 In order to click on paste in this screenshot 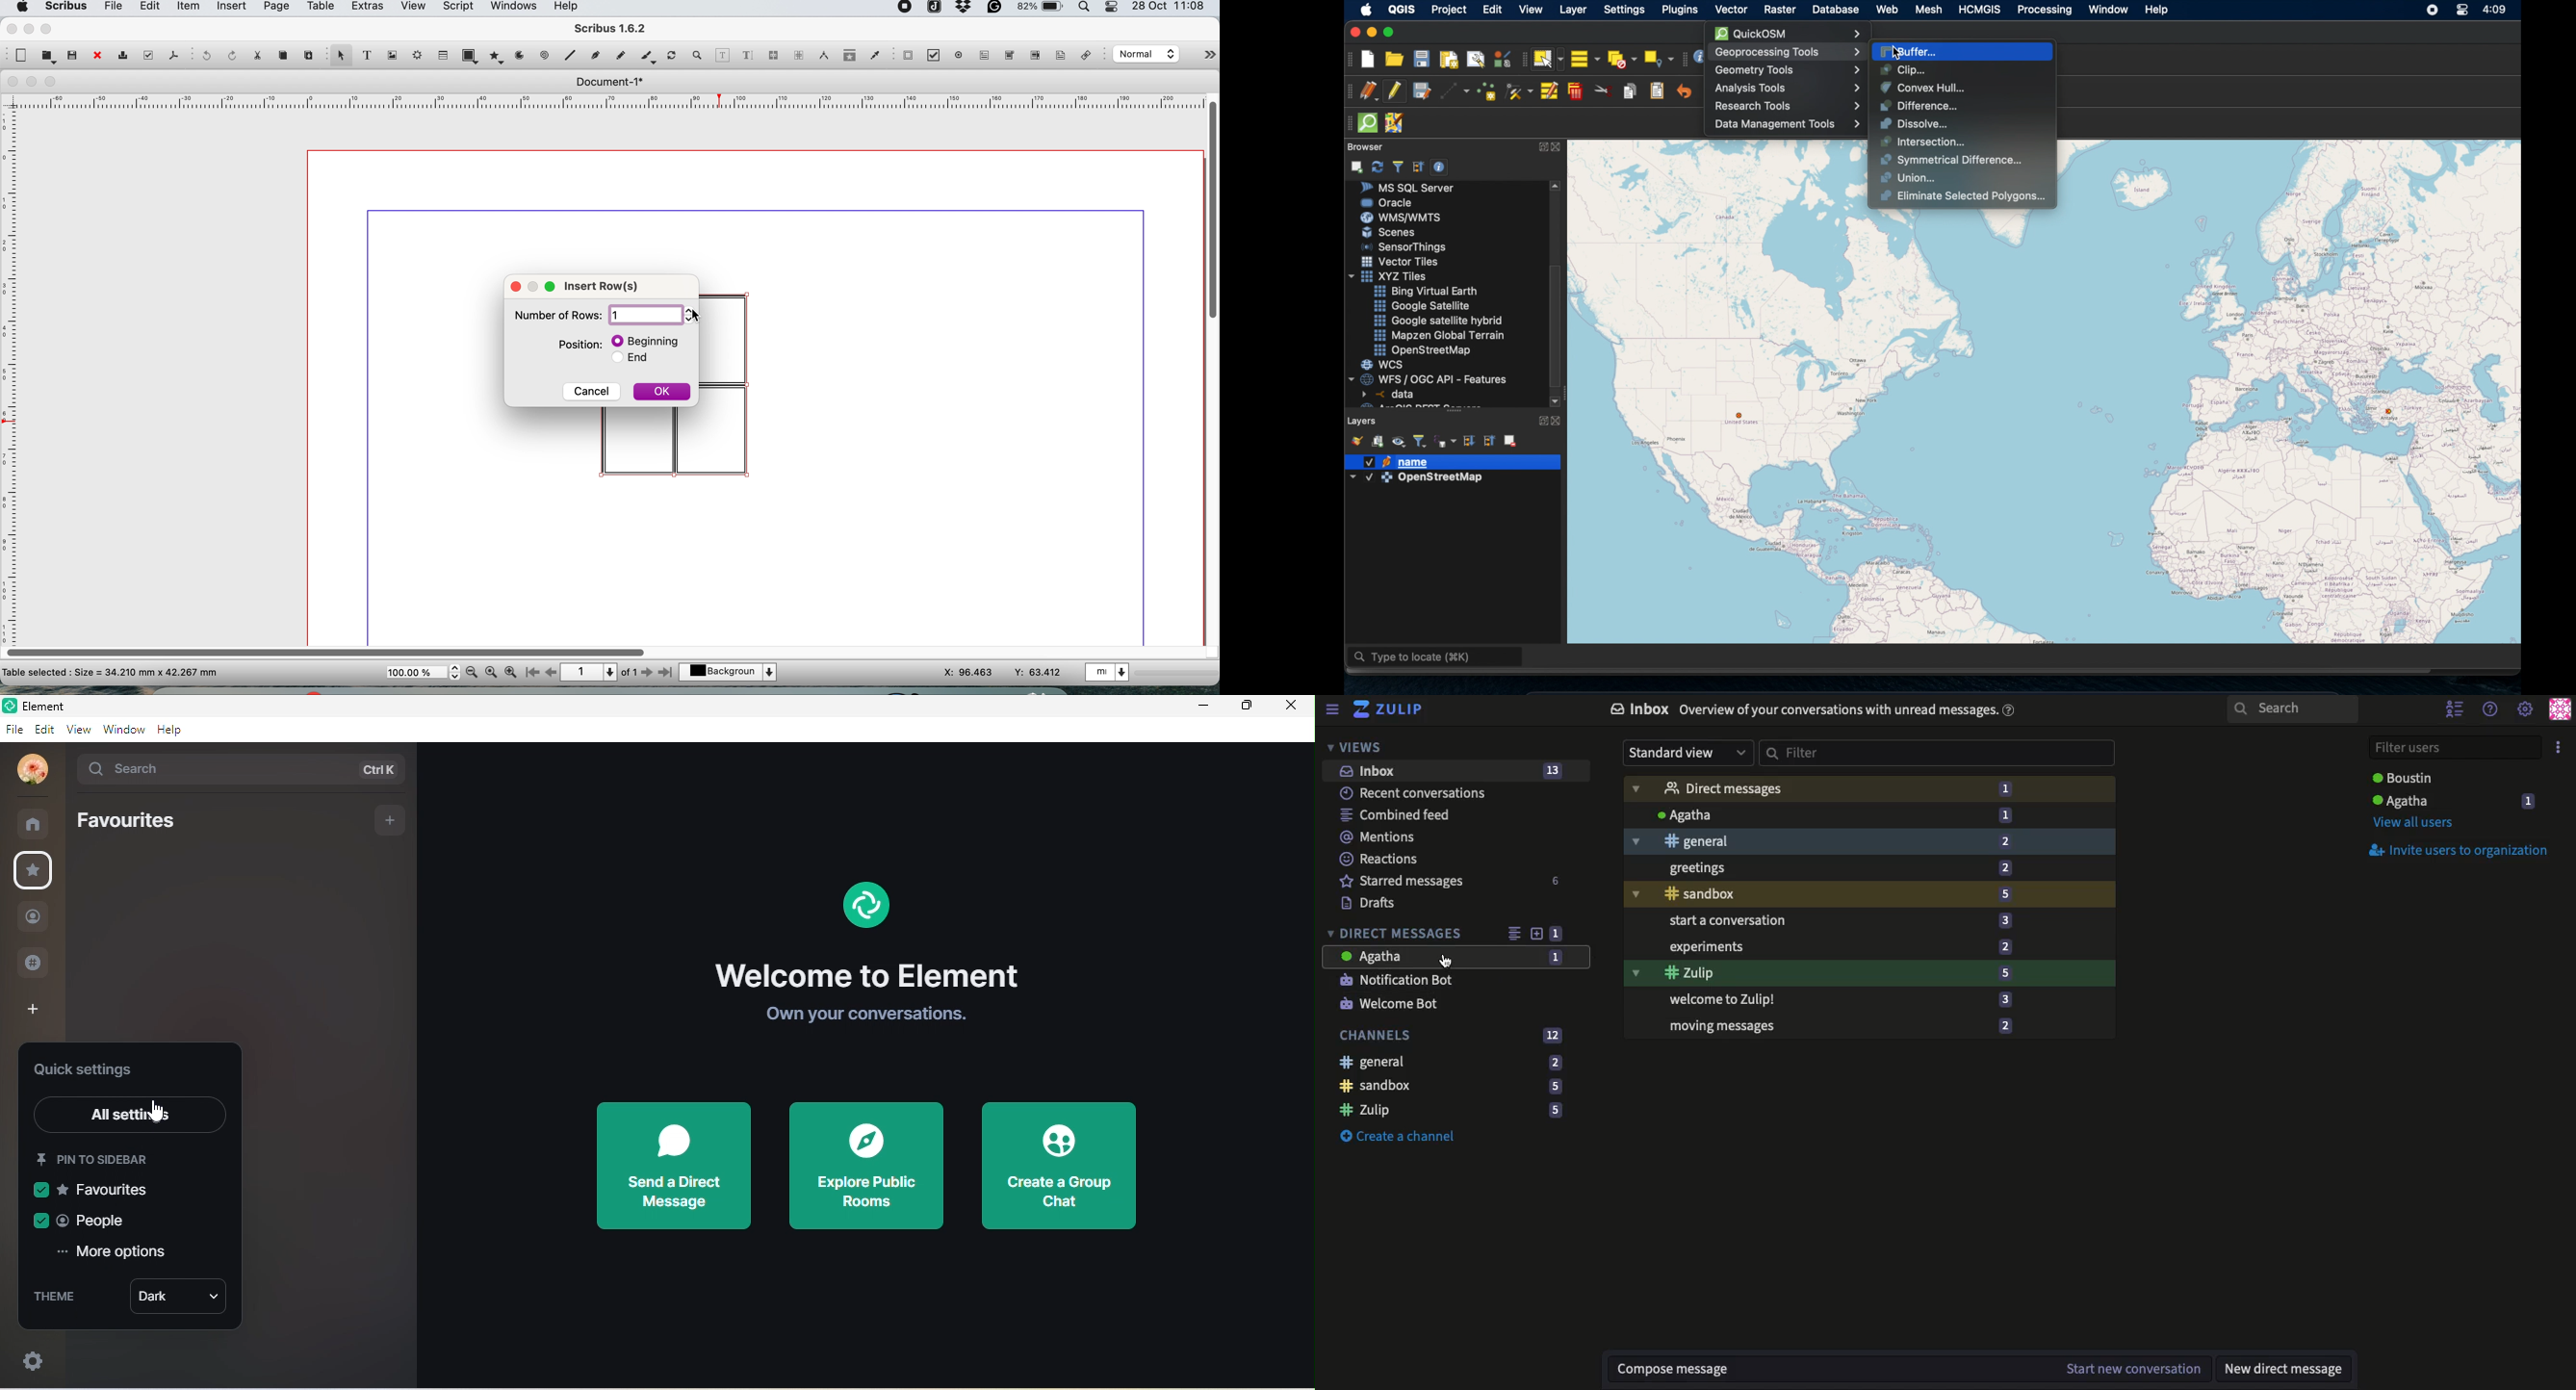, I will do `click(307, 54)`.